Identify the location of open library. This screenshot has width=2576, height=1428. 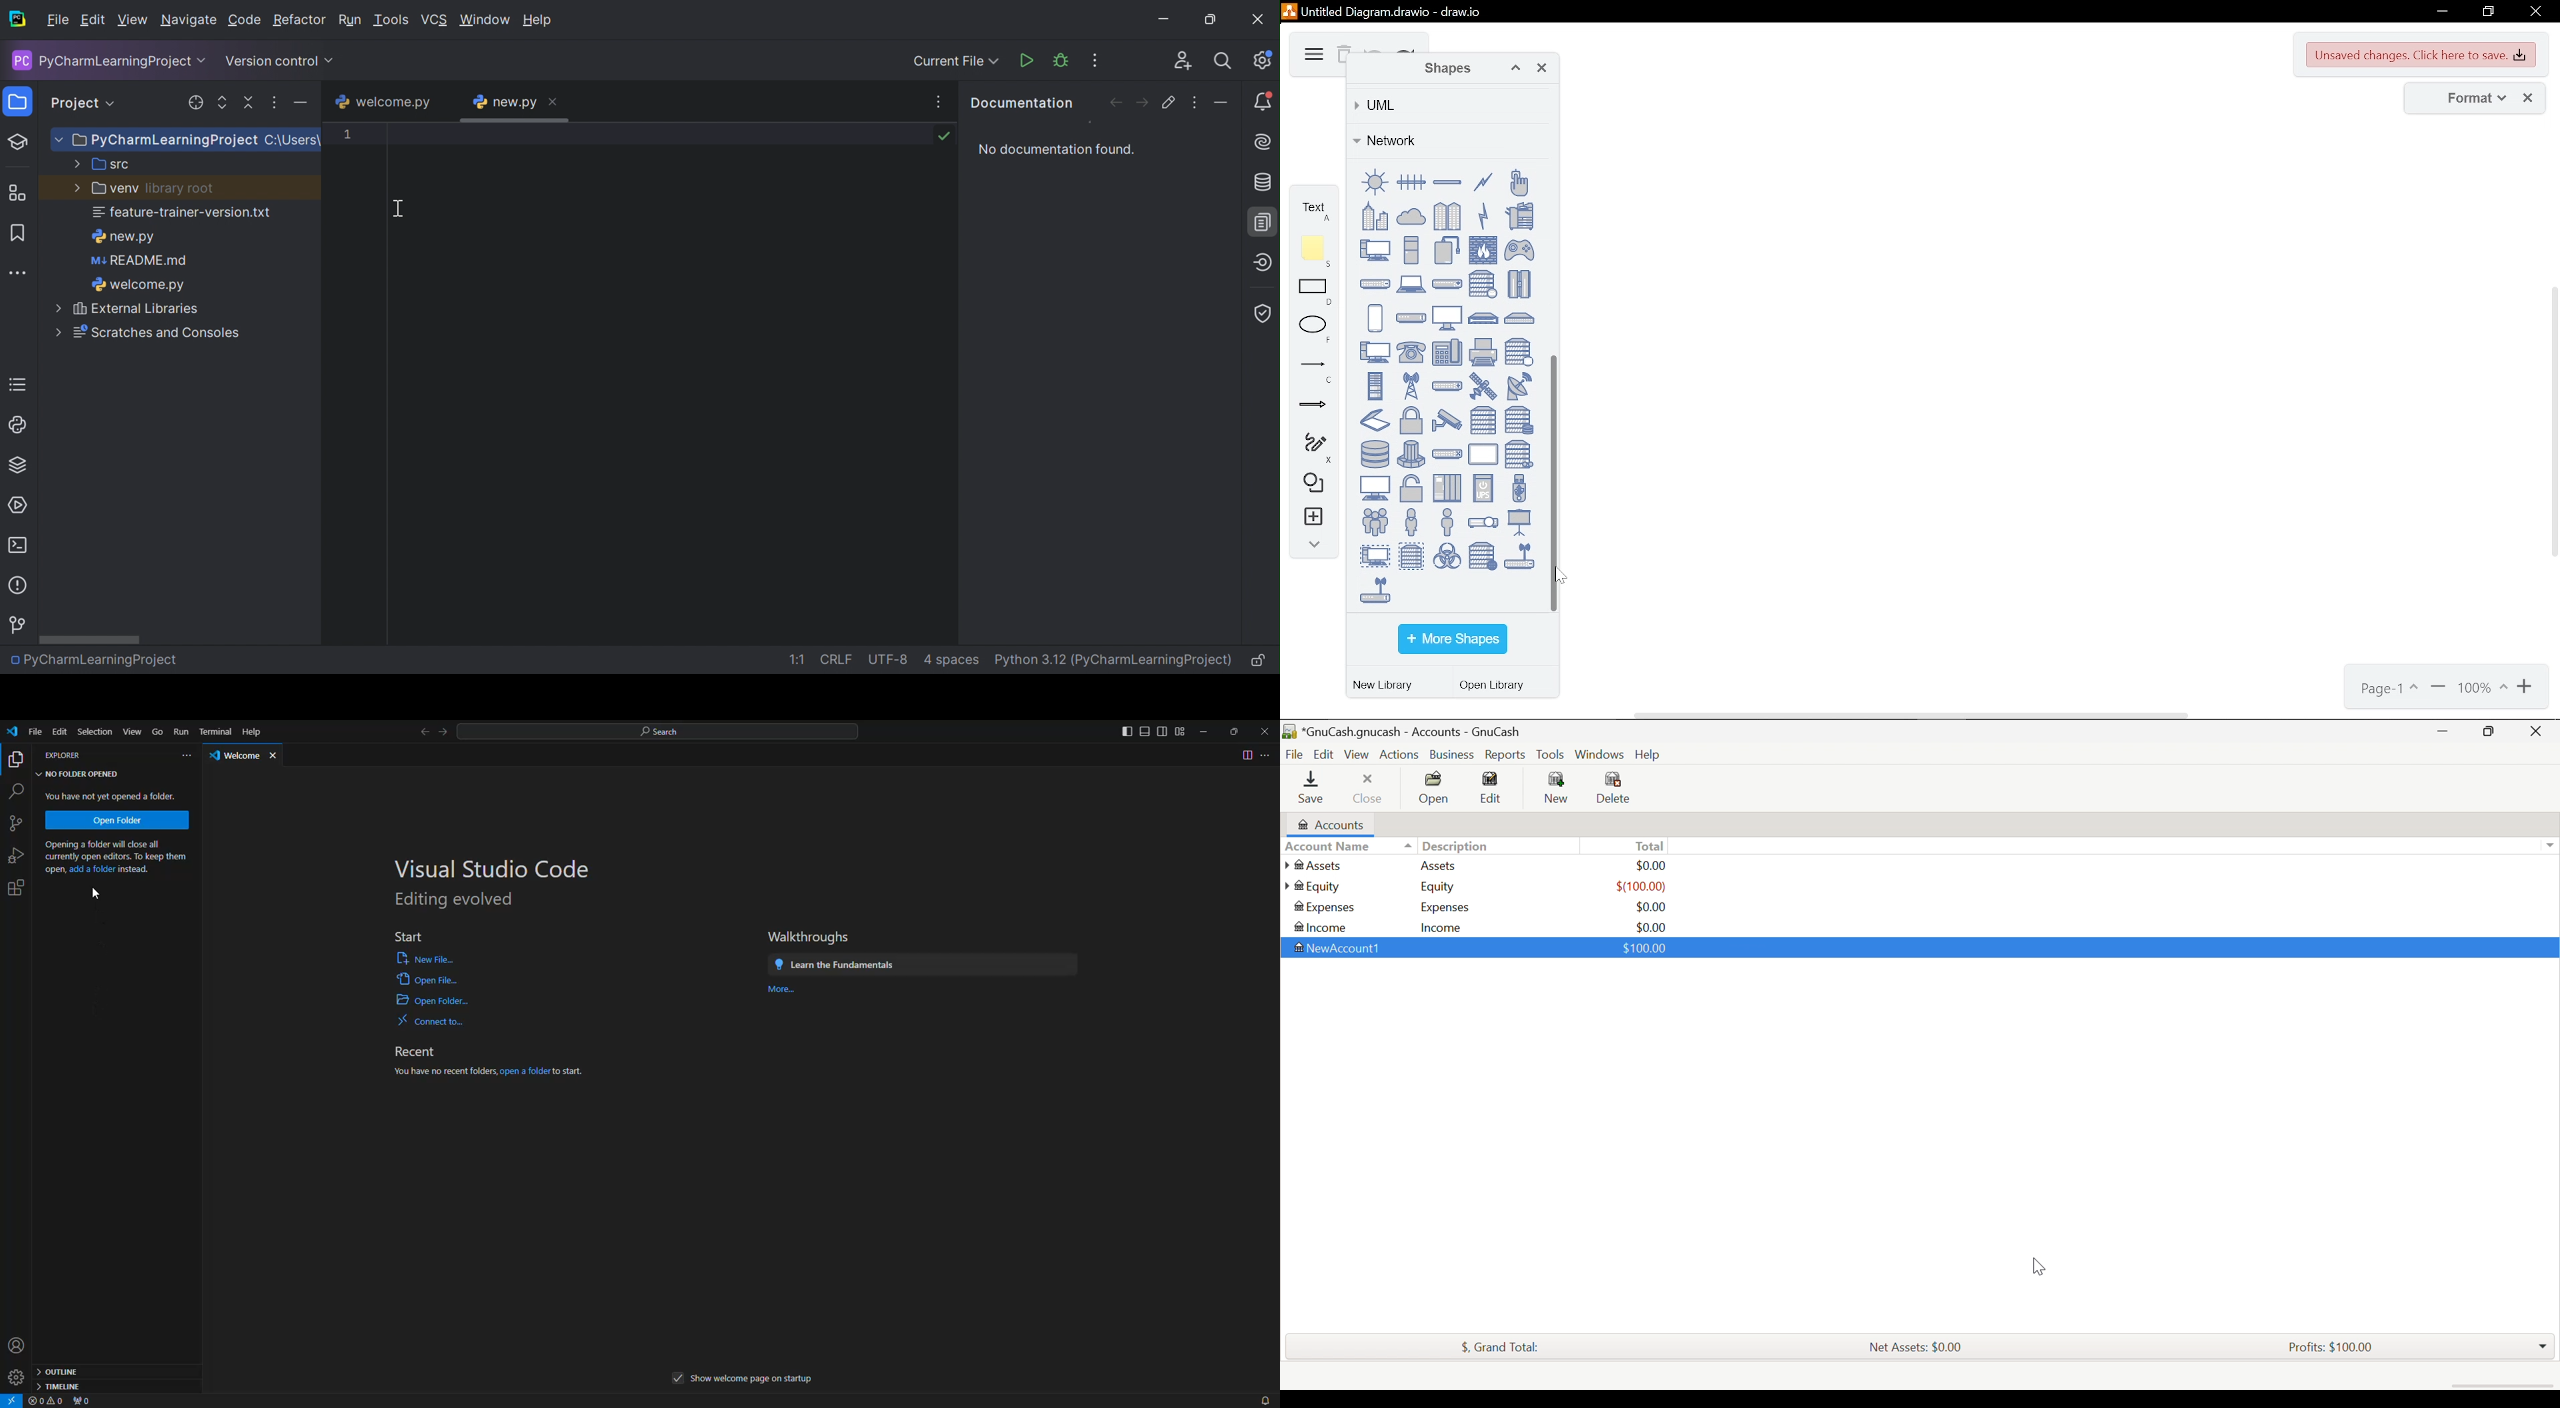
(1497, 687).